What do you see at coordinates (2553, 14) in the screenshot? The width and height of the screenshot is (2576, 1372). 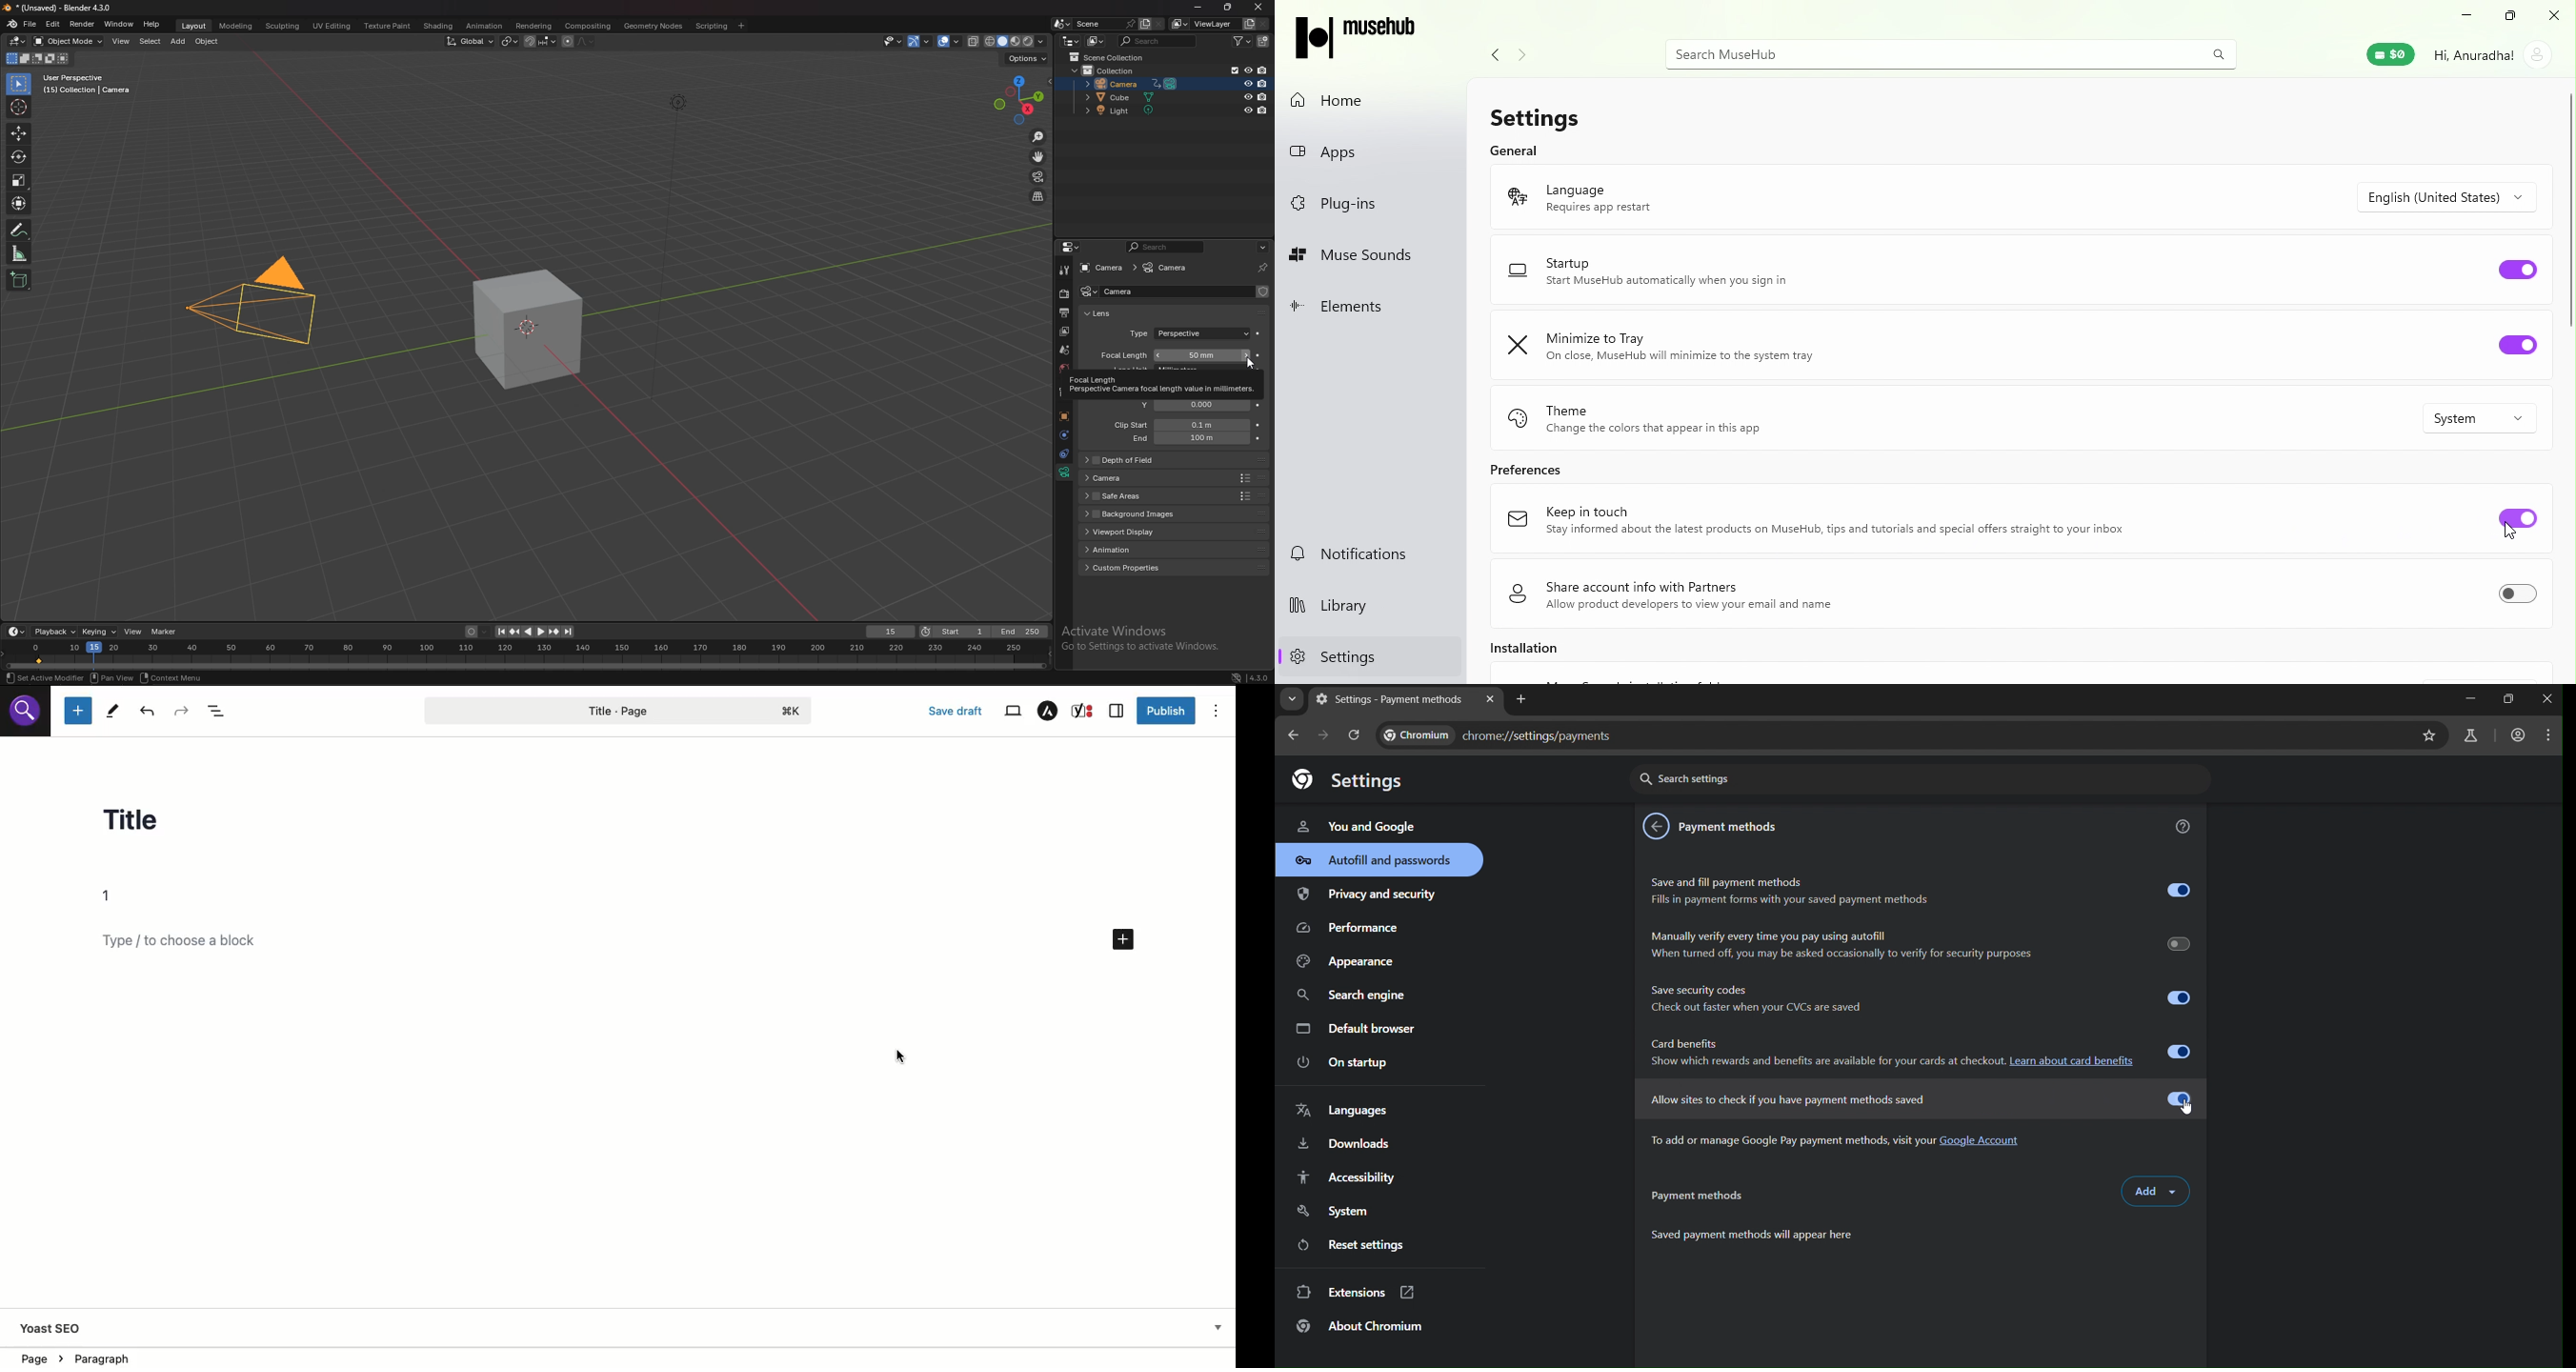 I see `Close` at bounding box center [2553, 14].